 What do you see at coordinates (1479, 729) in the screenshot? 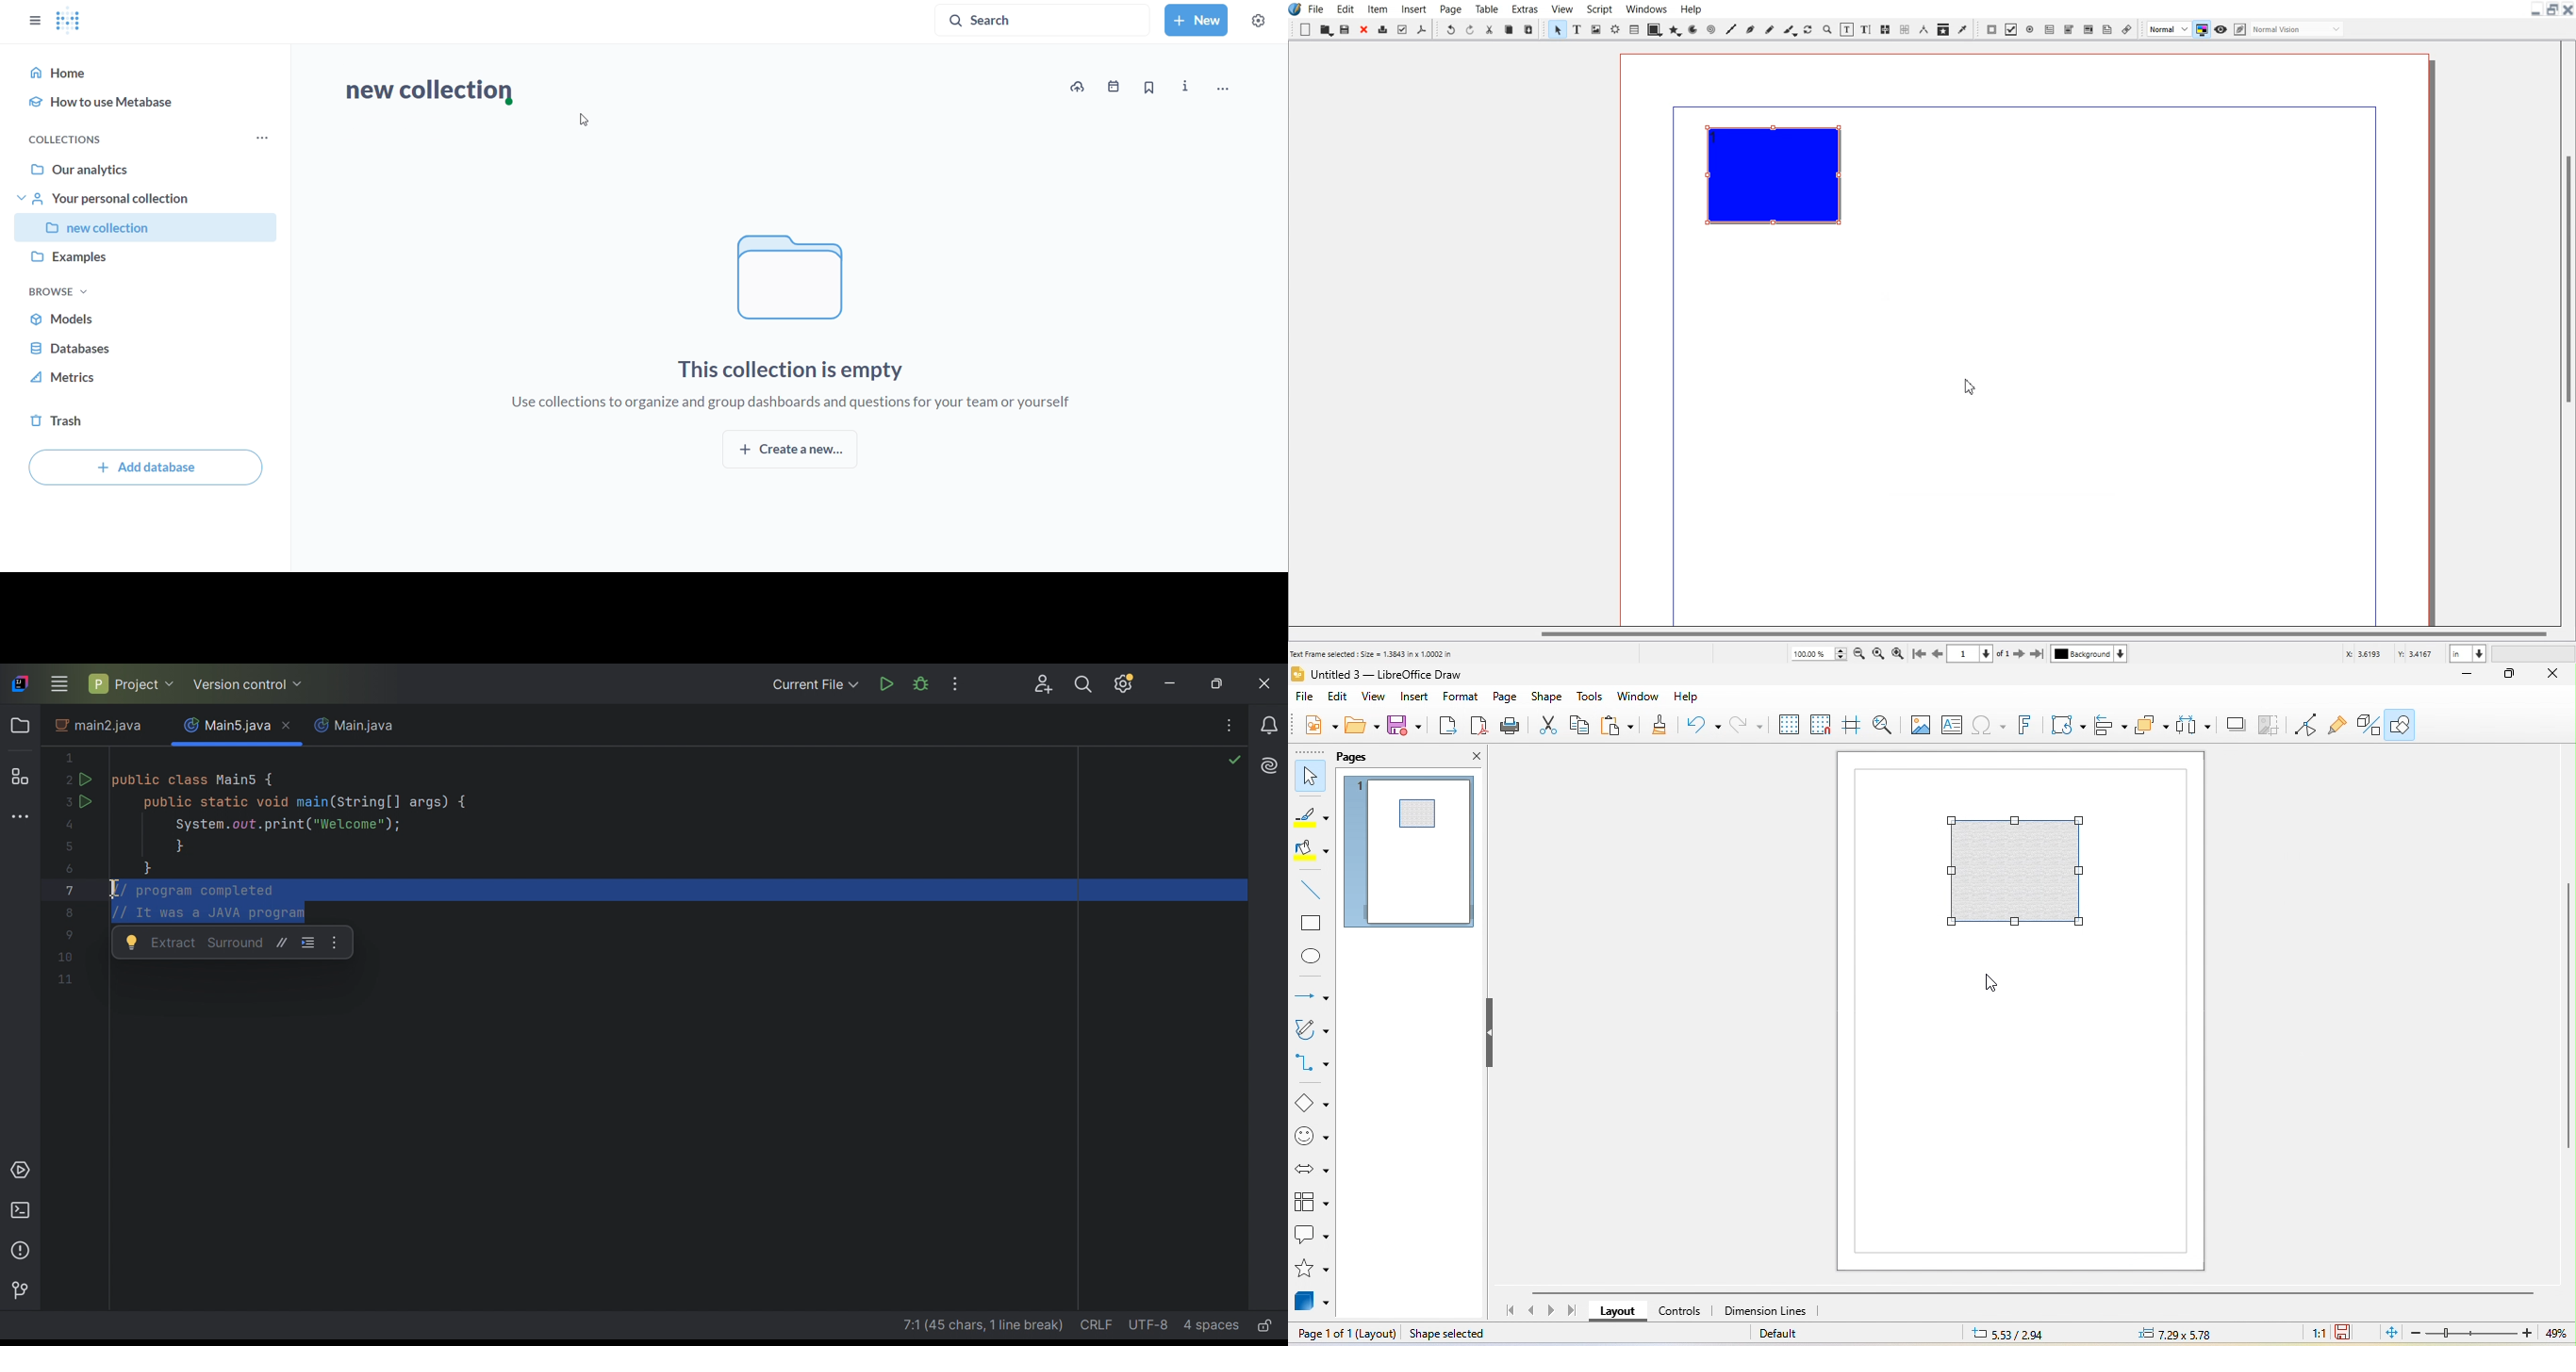
I see `export directly as pdf` at bounding box center [1479, 729].